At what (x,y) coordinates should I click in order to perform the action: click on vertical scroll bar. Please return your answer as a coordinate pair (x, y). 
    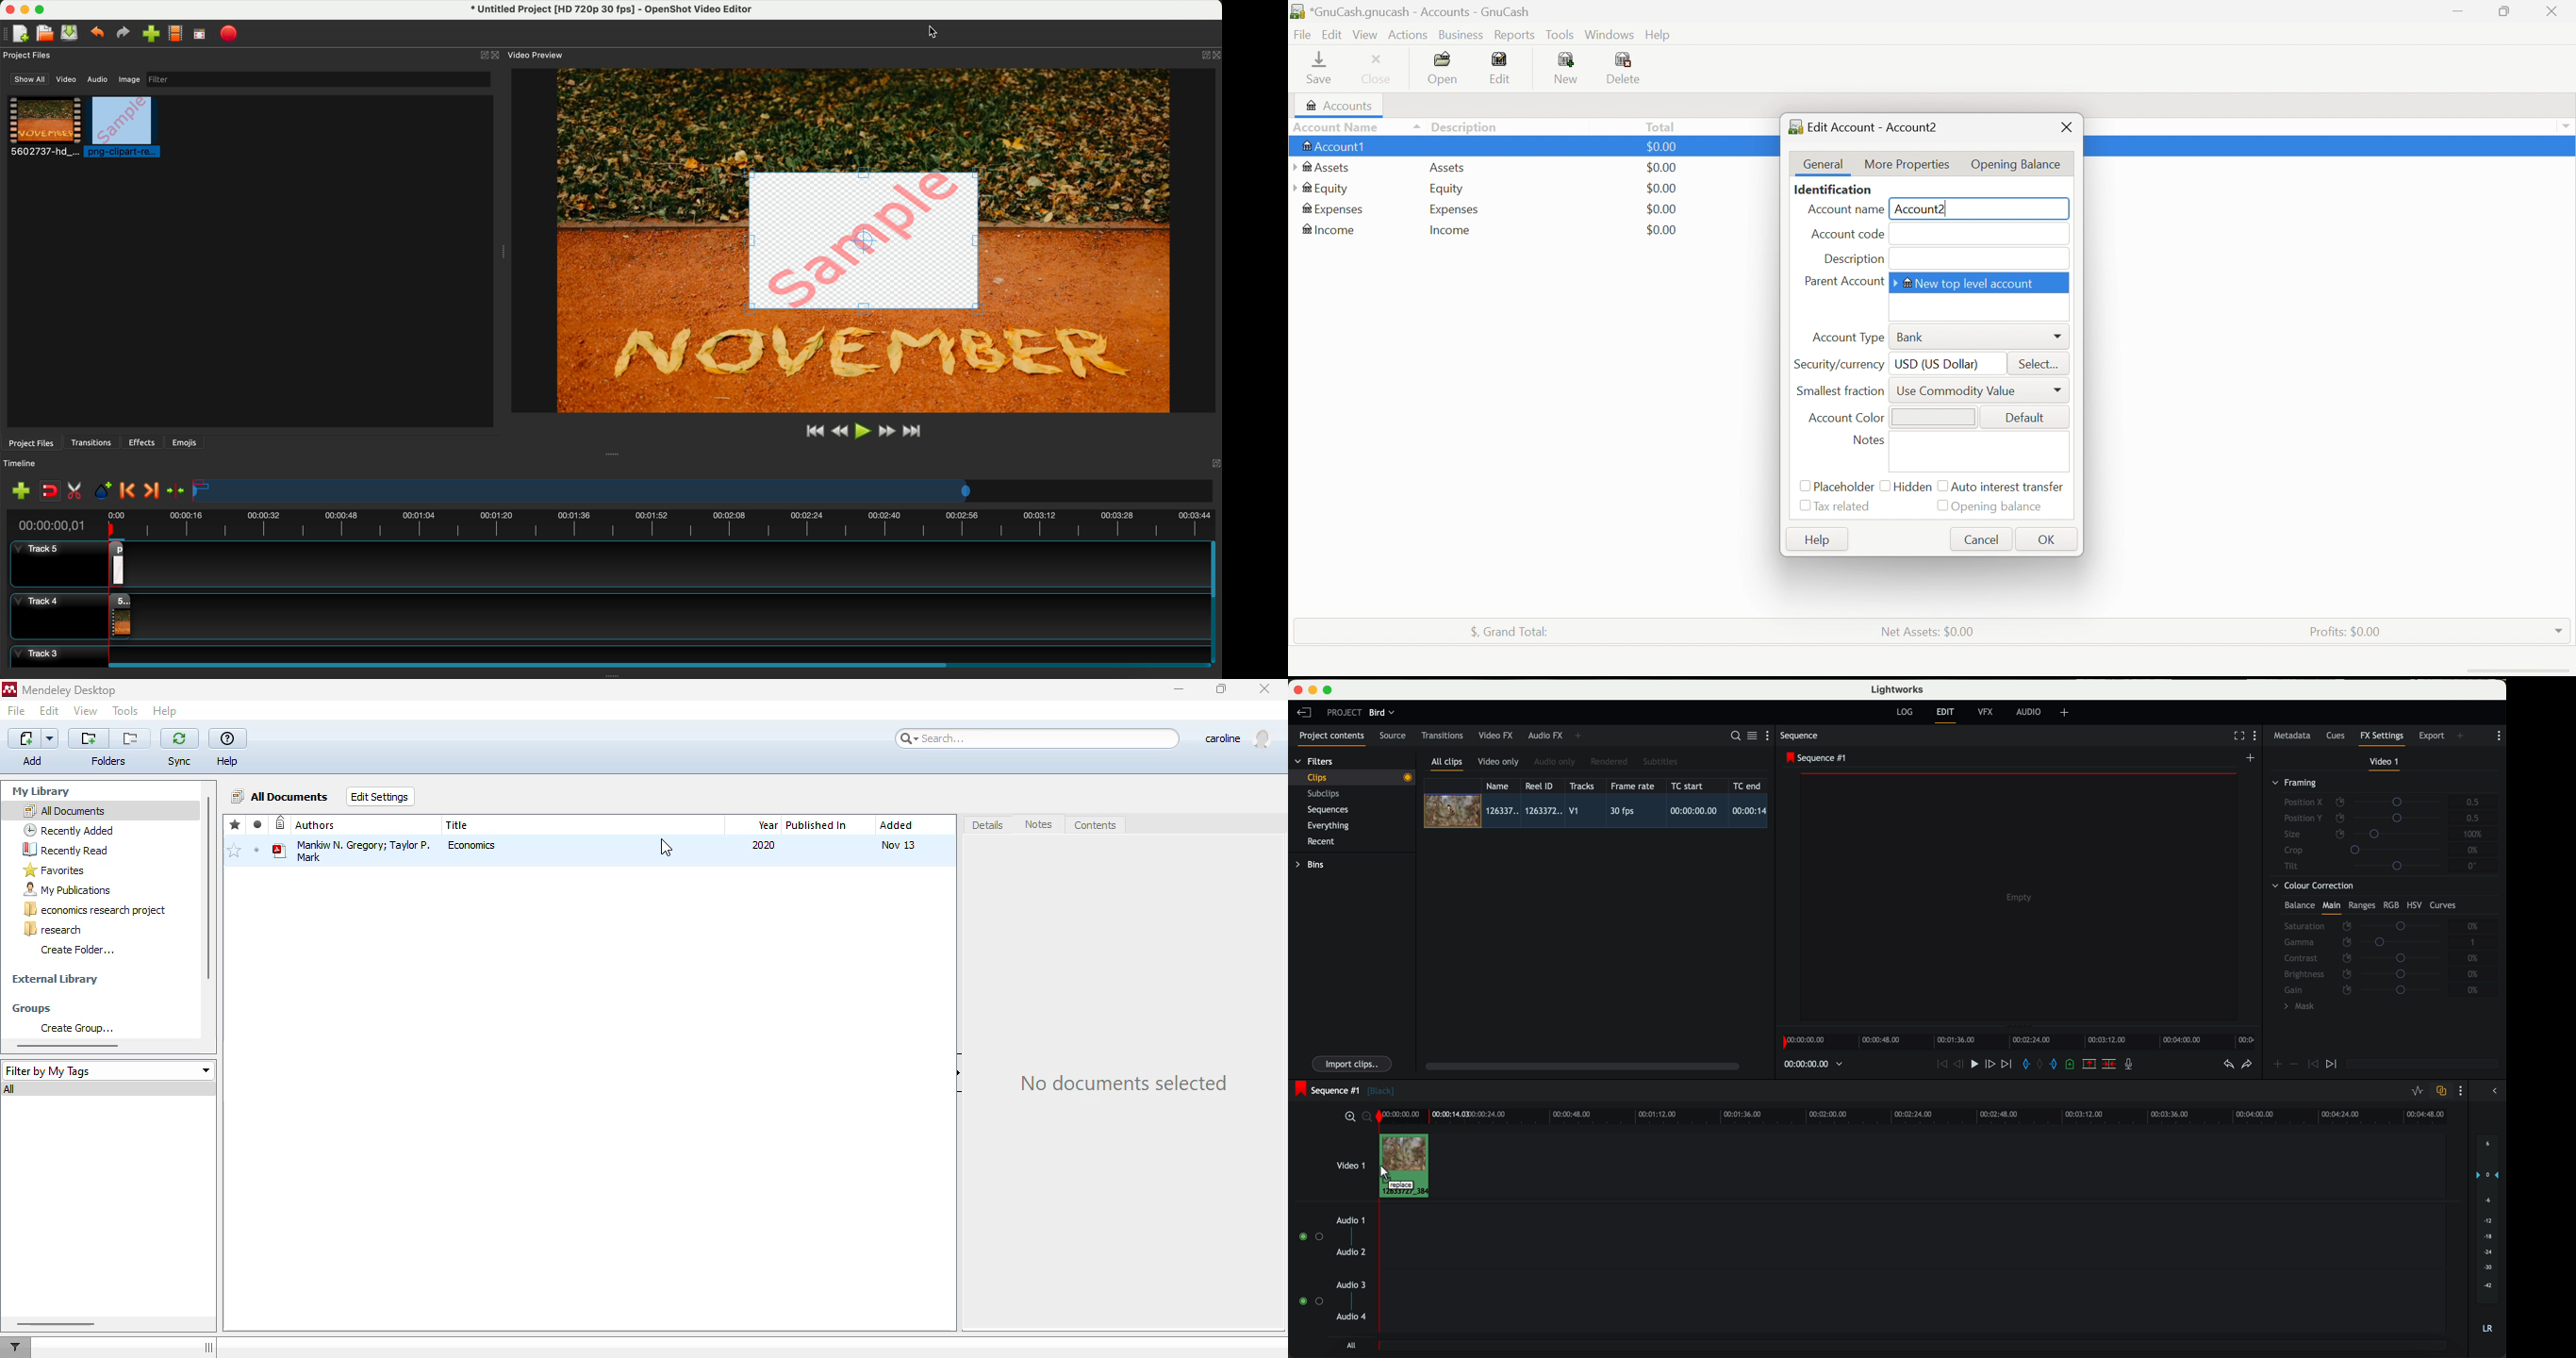
    Looking at the image, I should click on (207, 888).